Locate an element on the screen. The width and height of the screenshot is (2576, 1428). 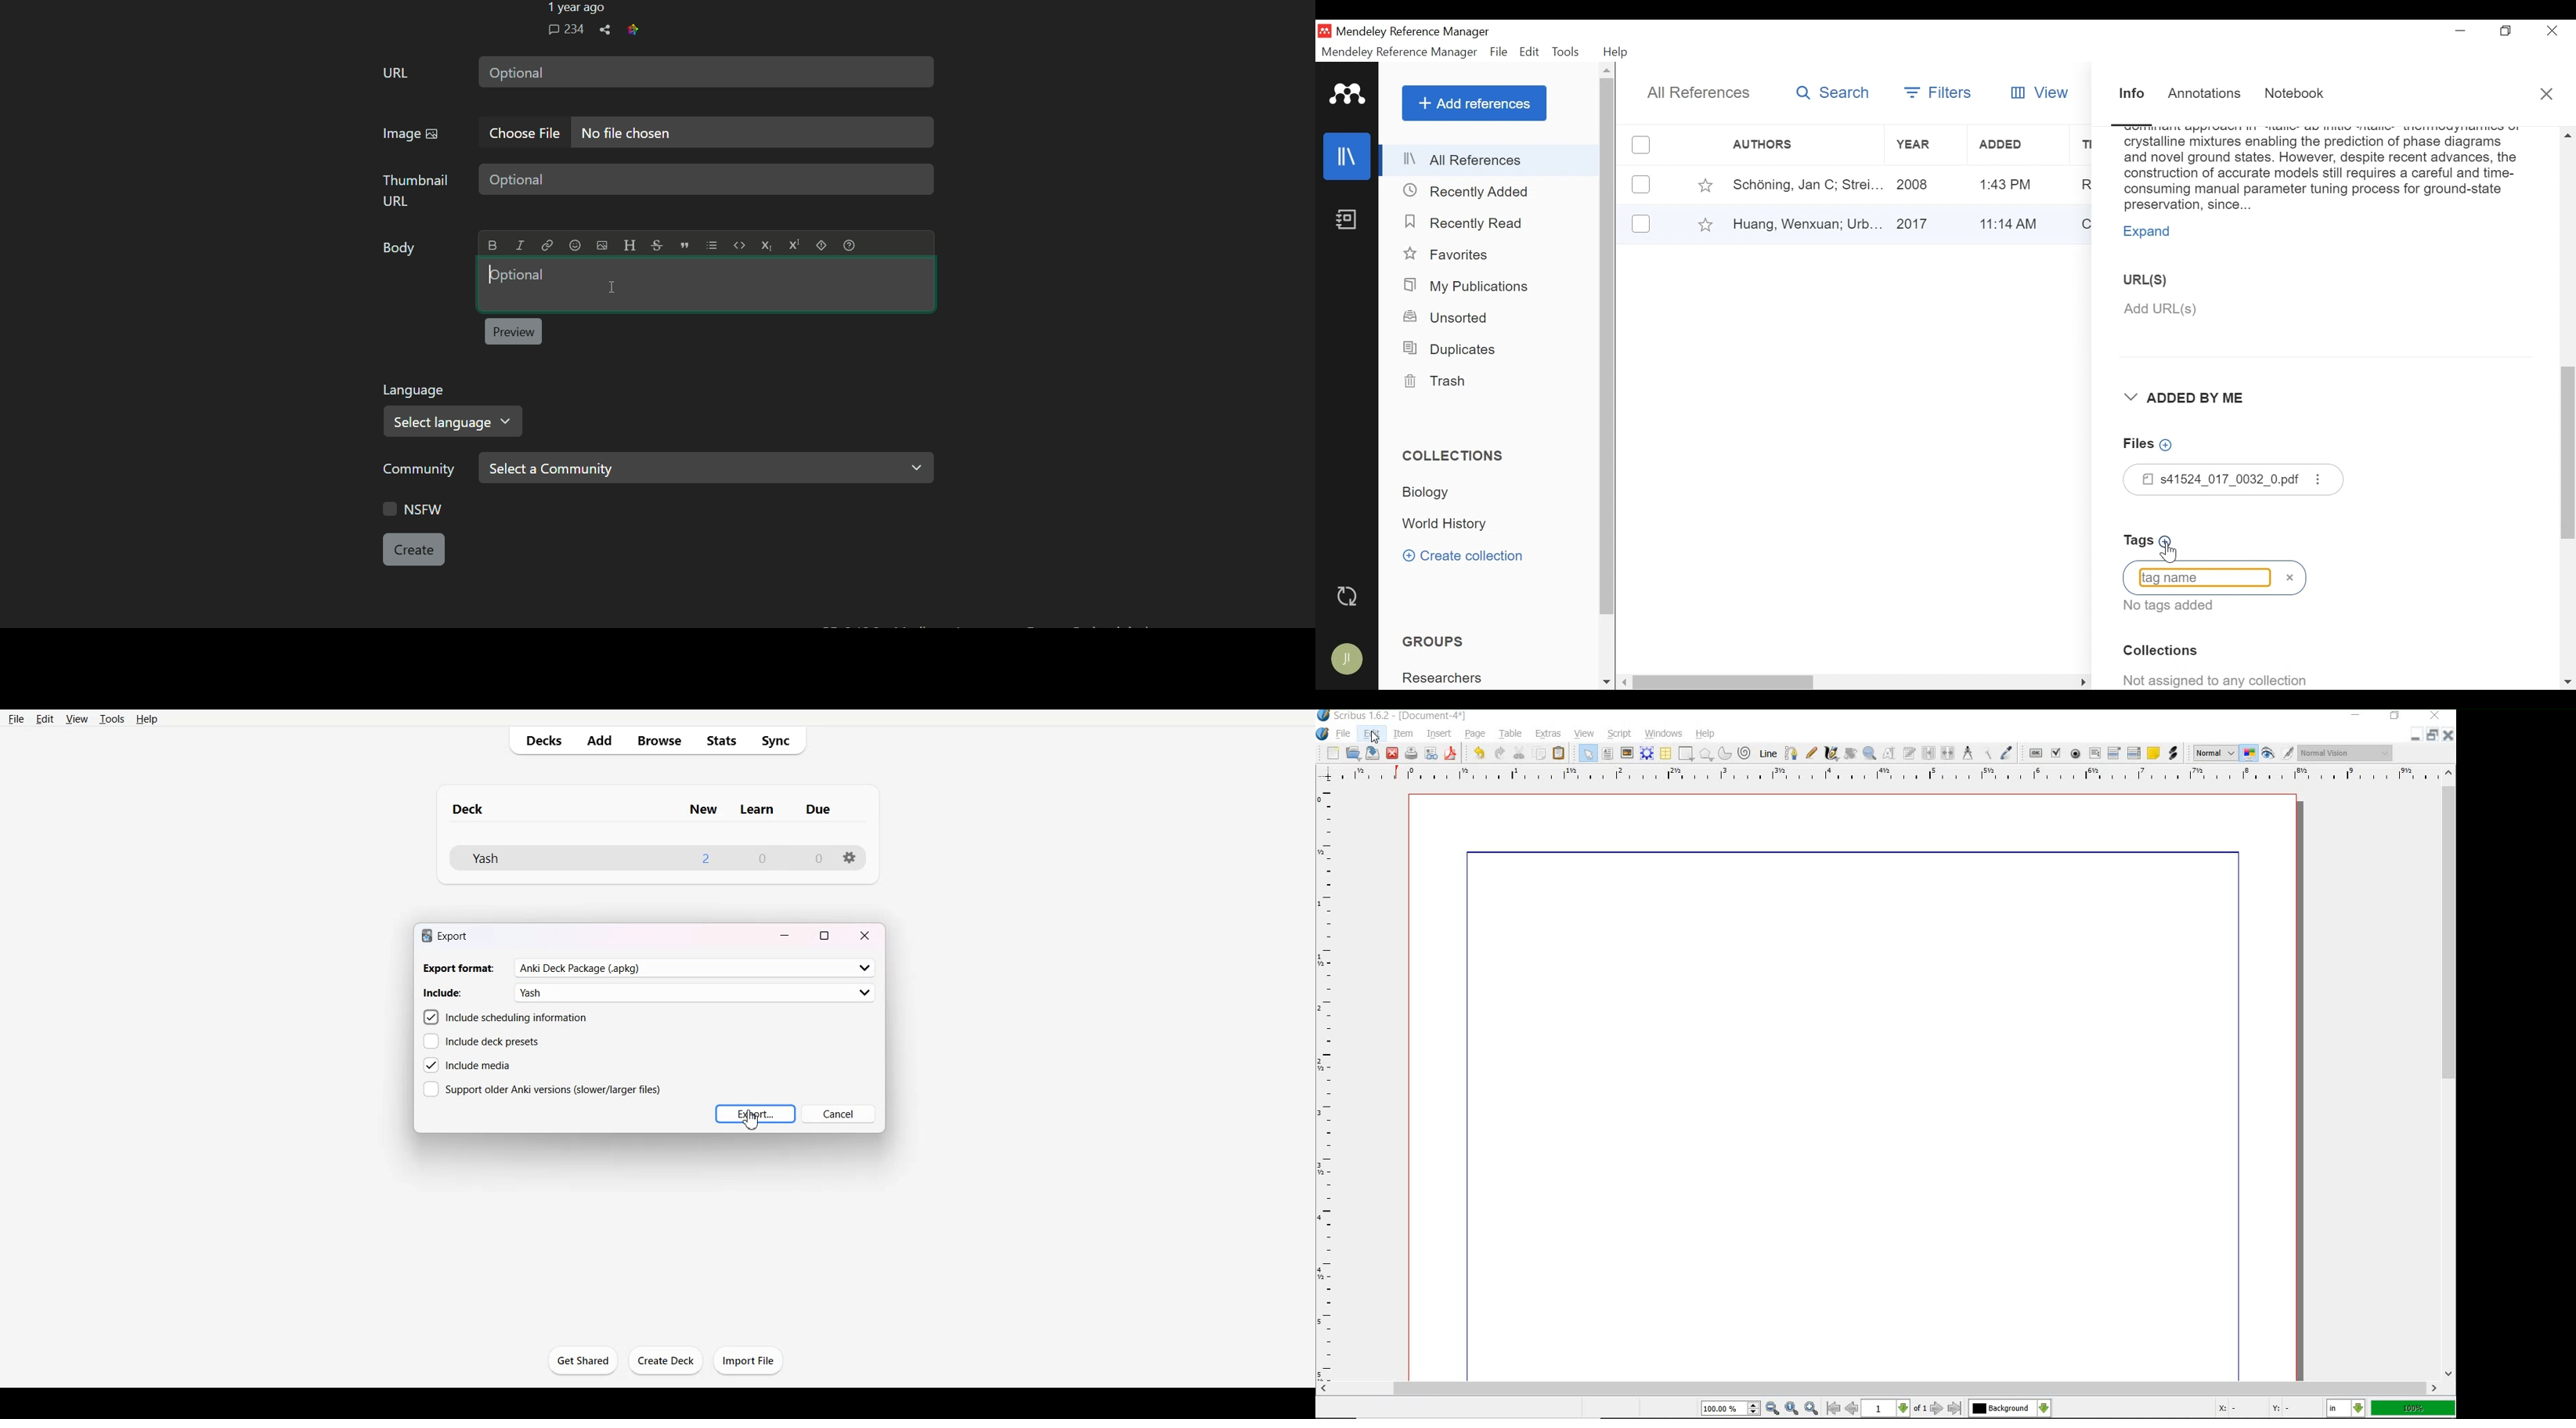
select is located at coordinates (1585, 753).